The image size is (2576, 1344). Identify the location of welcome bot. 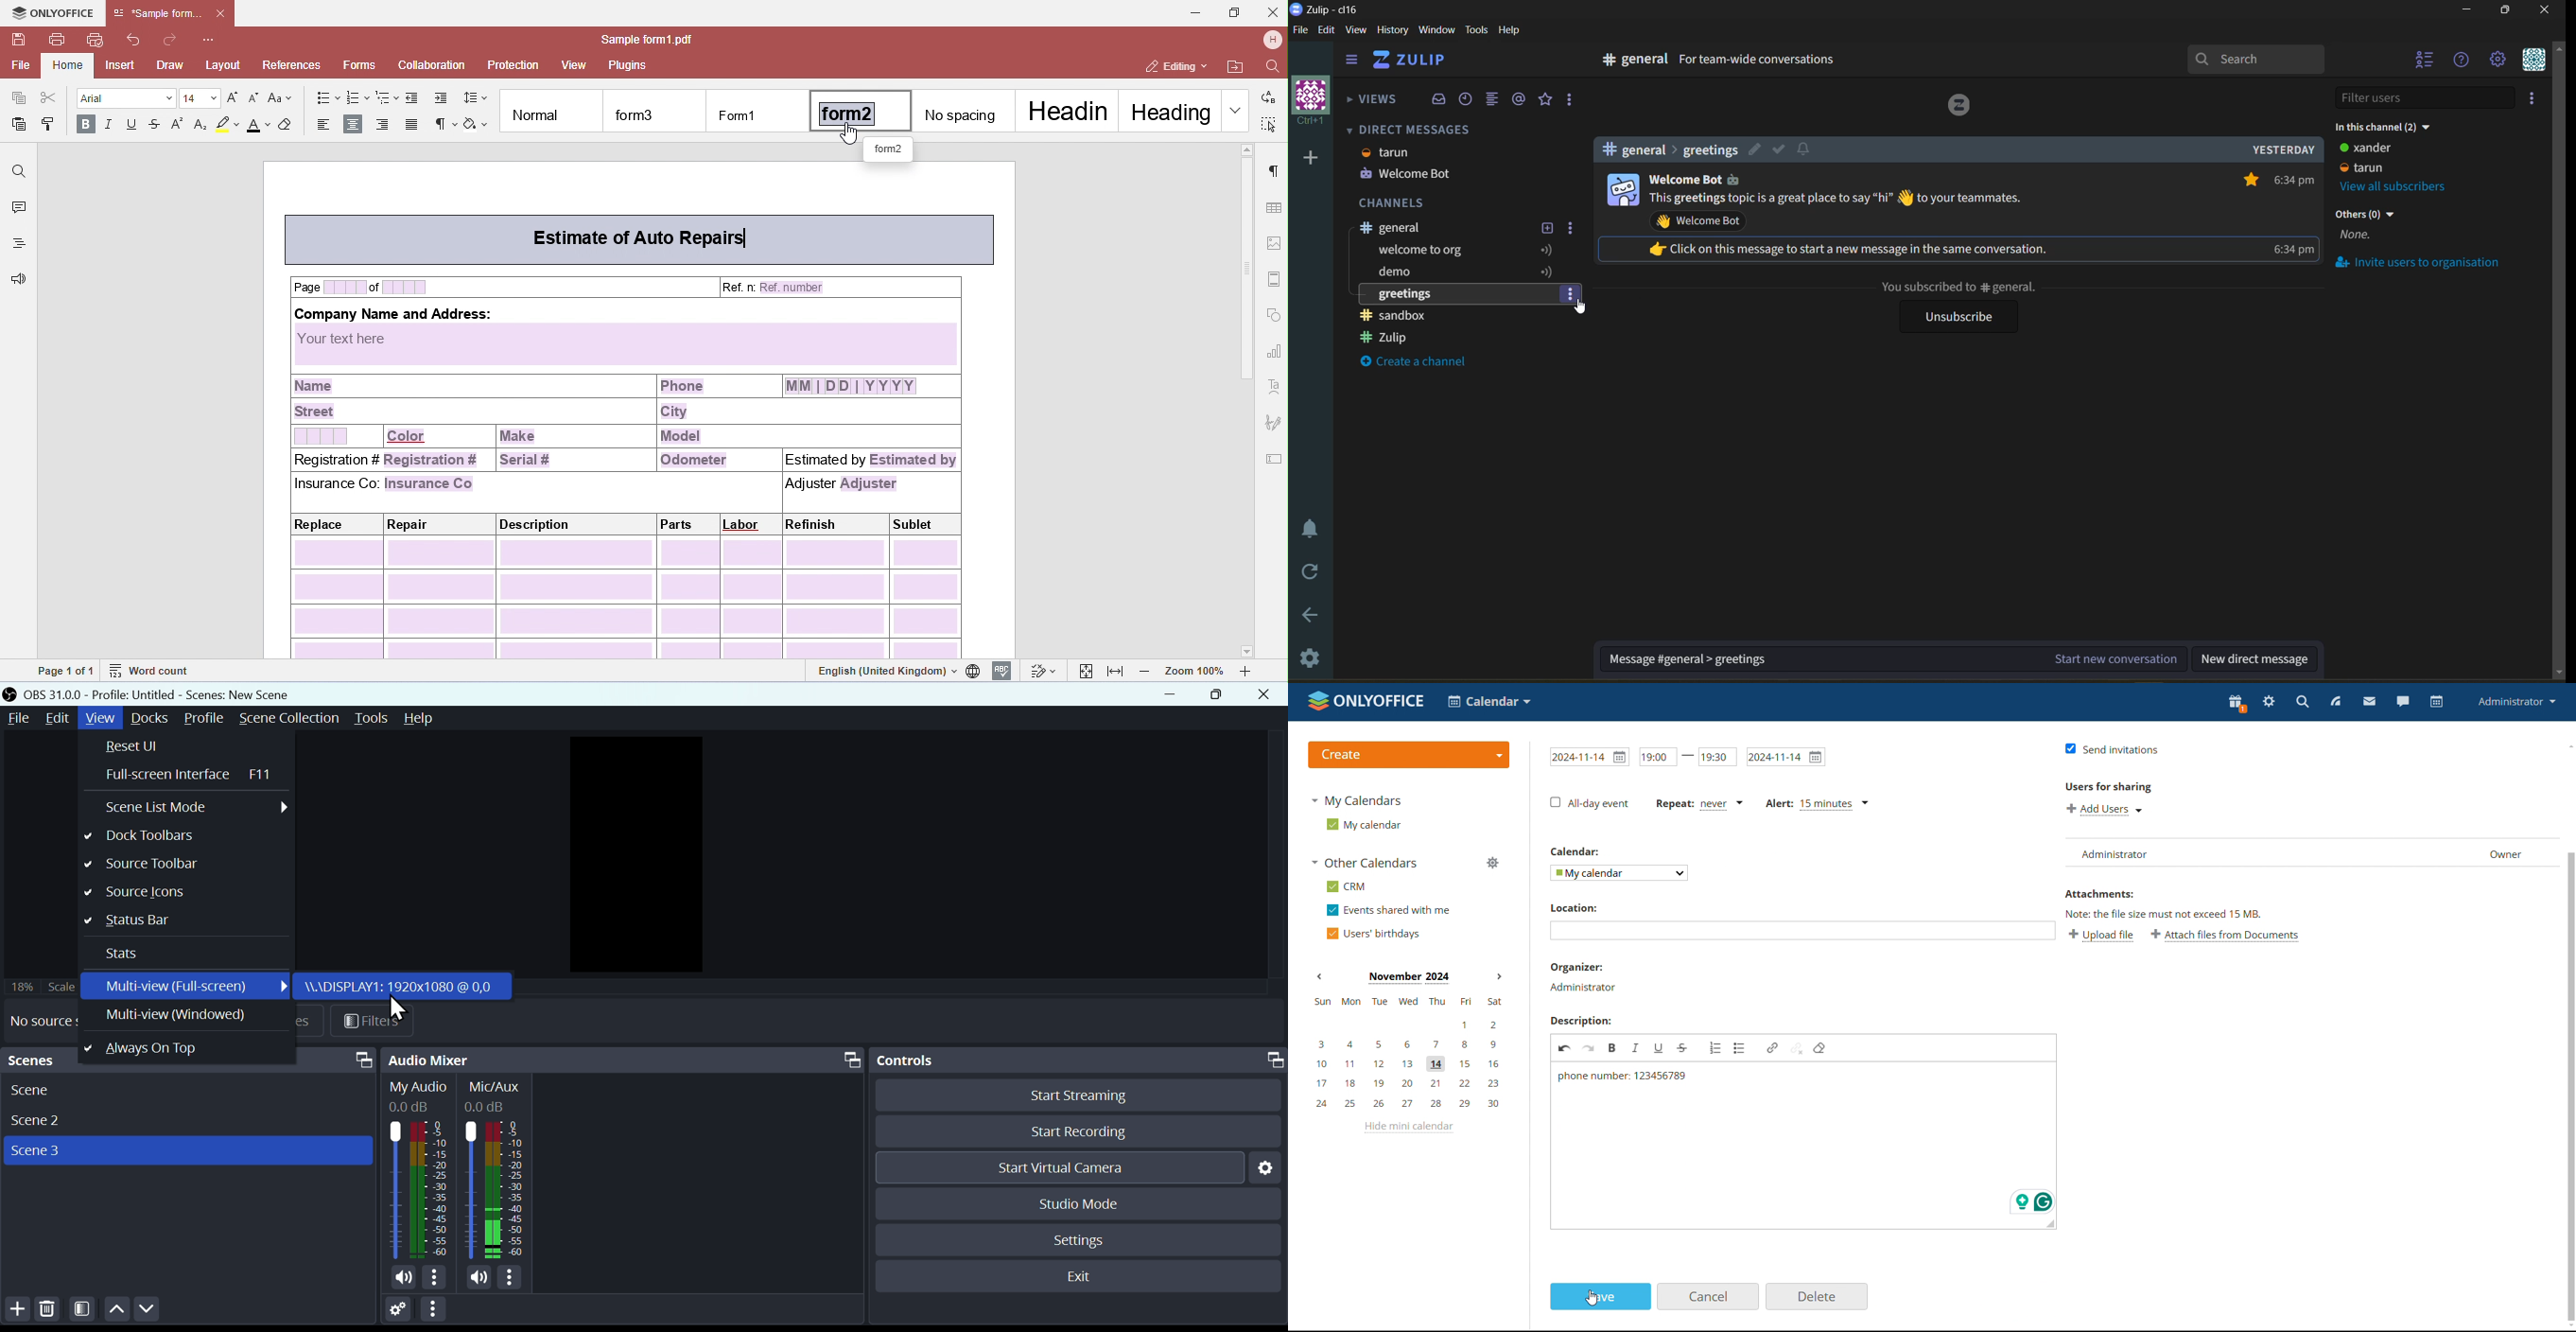
(1407, 174).